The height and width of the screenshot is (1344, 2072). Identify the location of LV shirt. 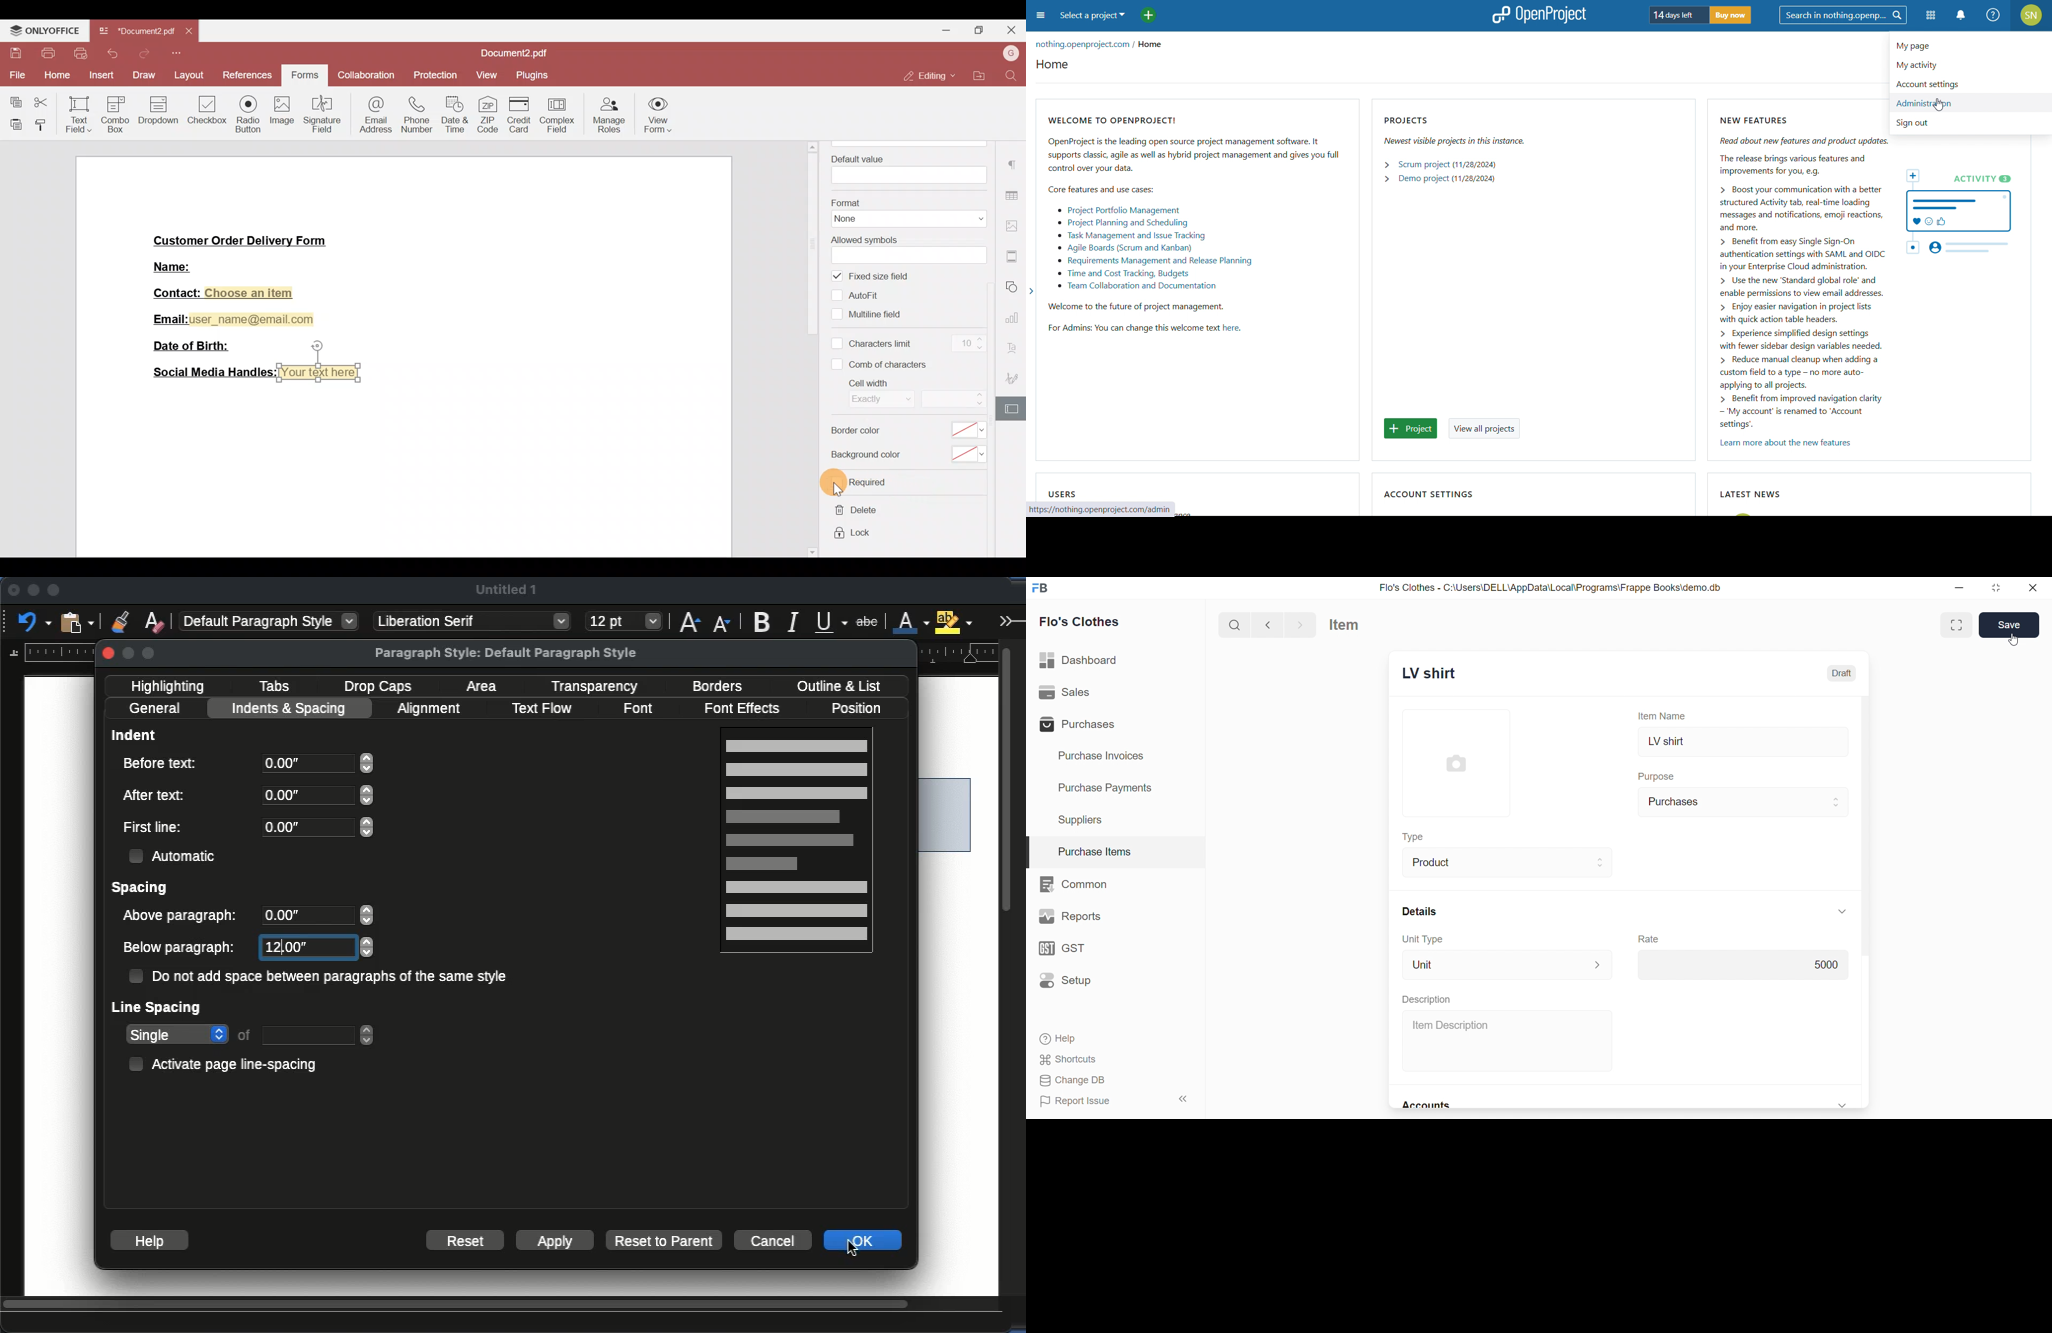
(1744, 743).